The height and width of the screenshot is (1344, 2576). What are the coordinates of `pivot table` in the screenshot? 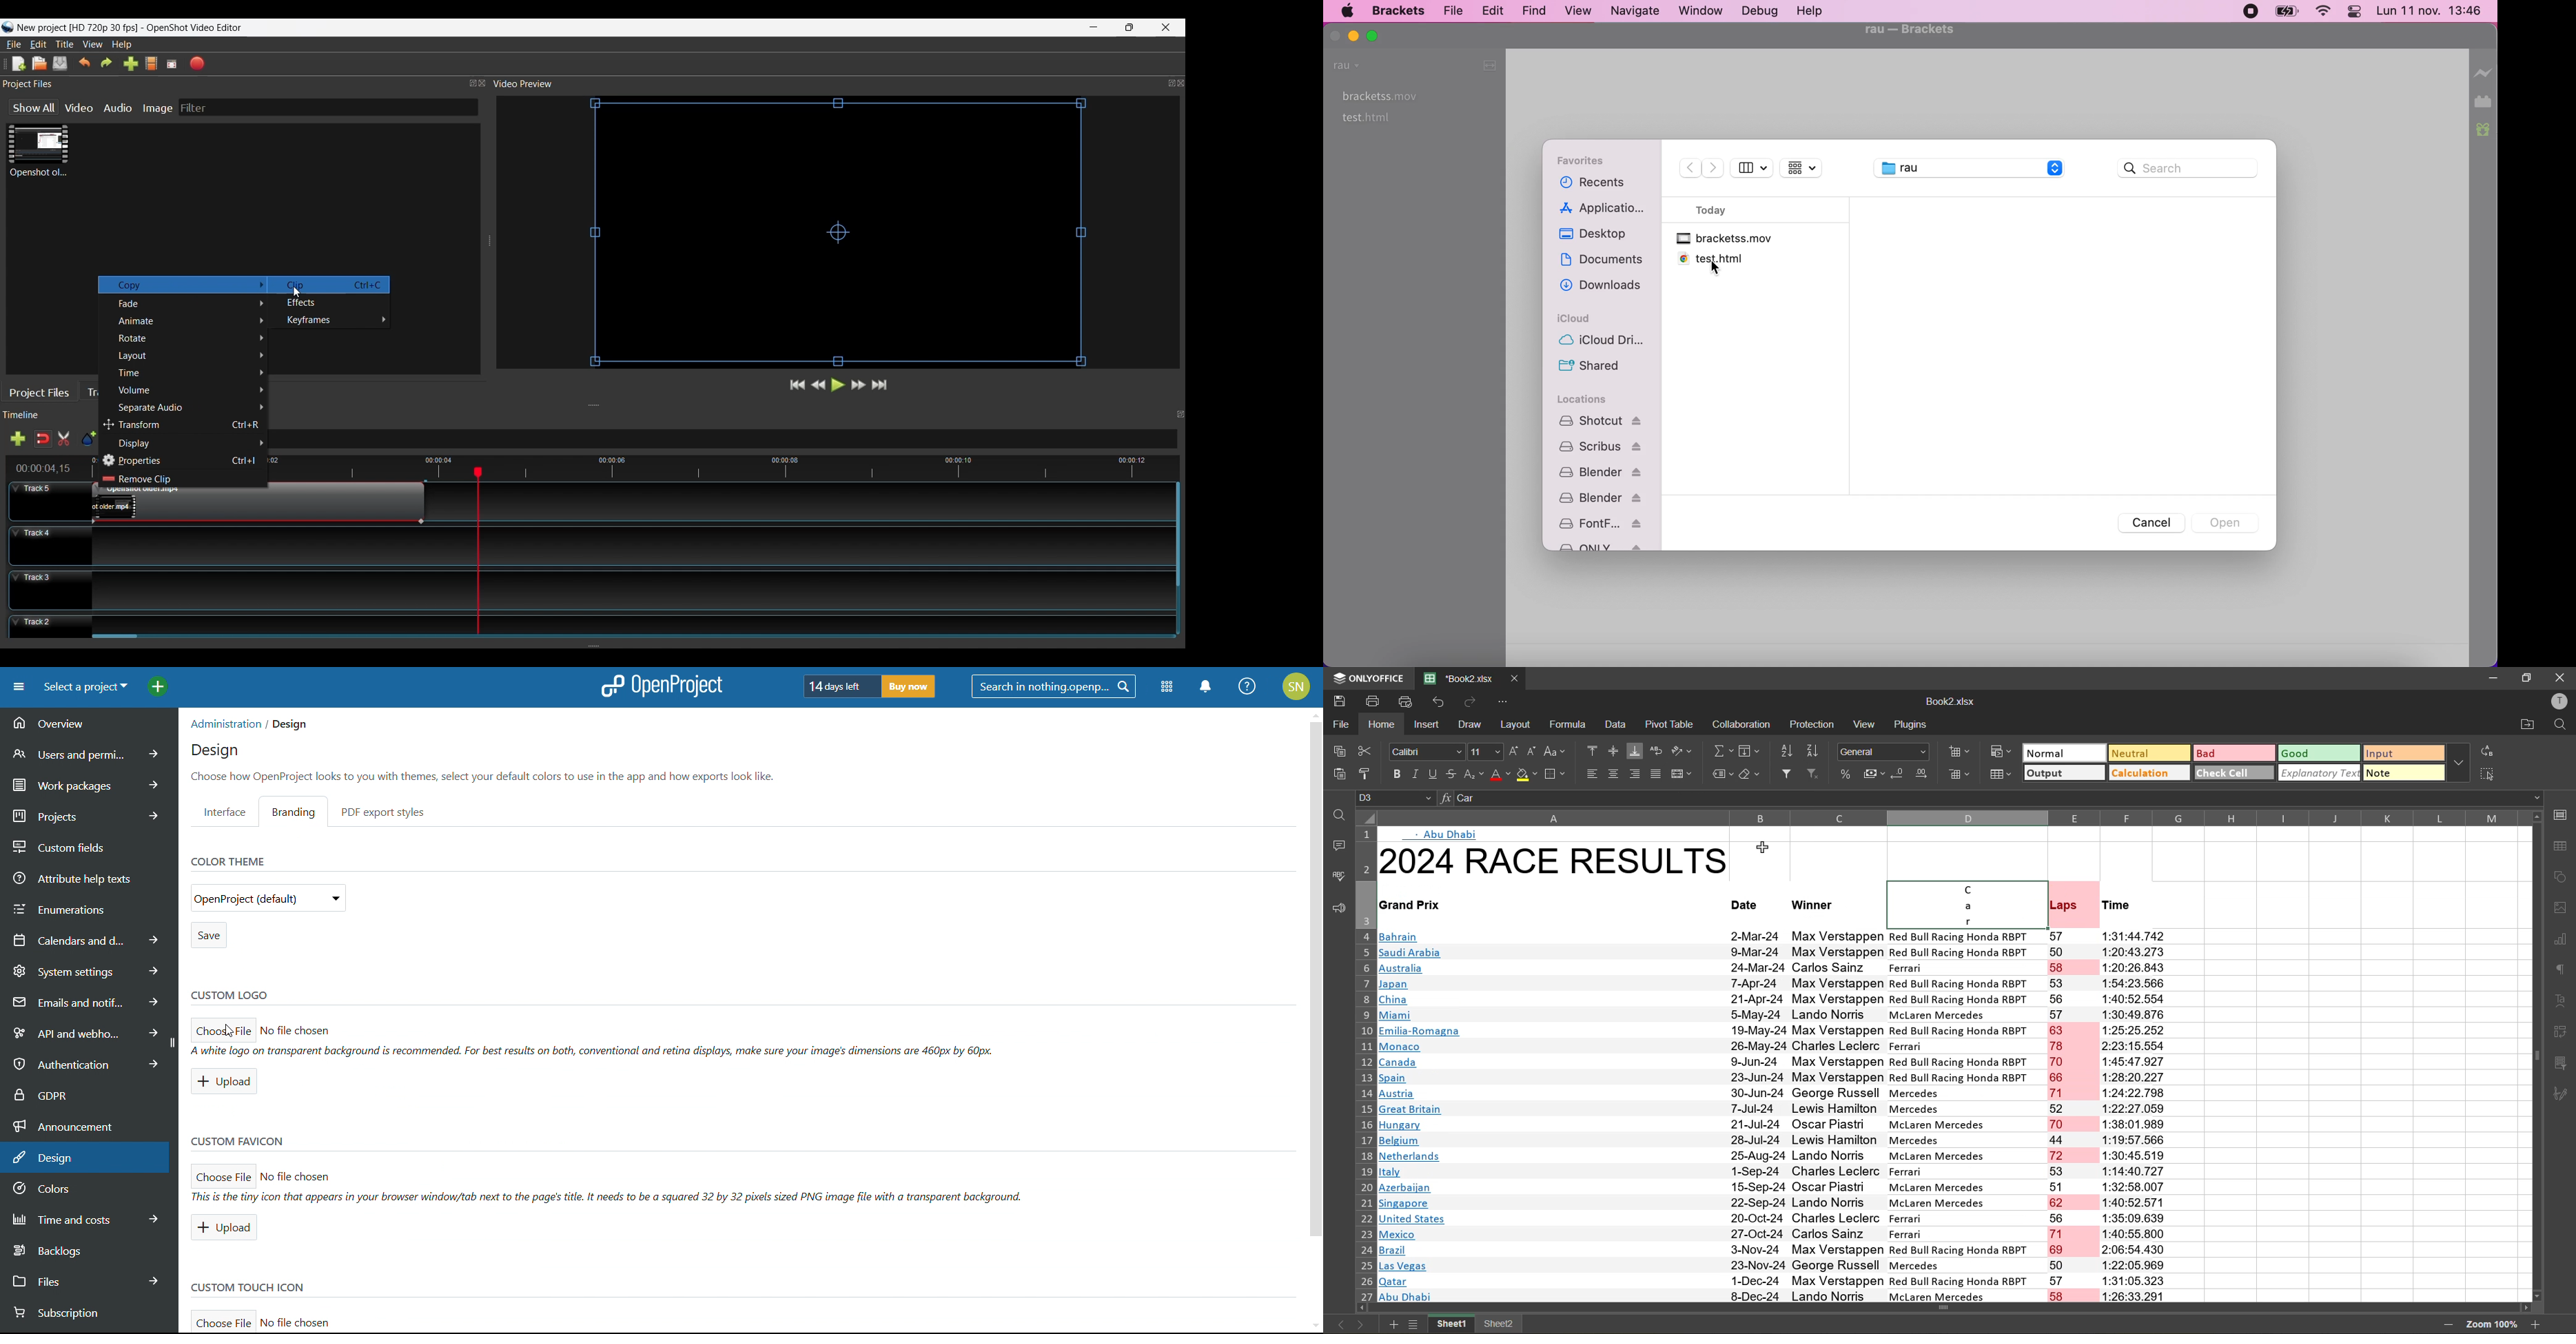 It's located at (1669, 726).